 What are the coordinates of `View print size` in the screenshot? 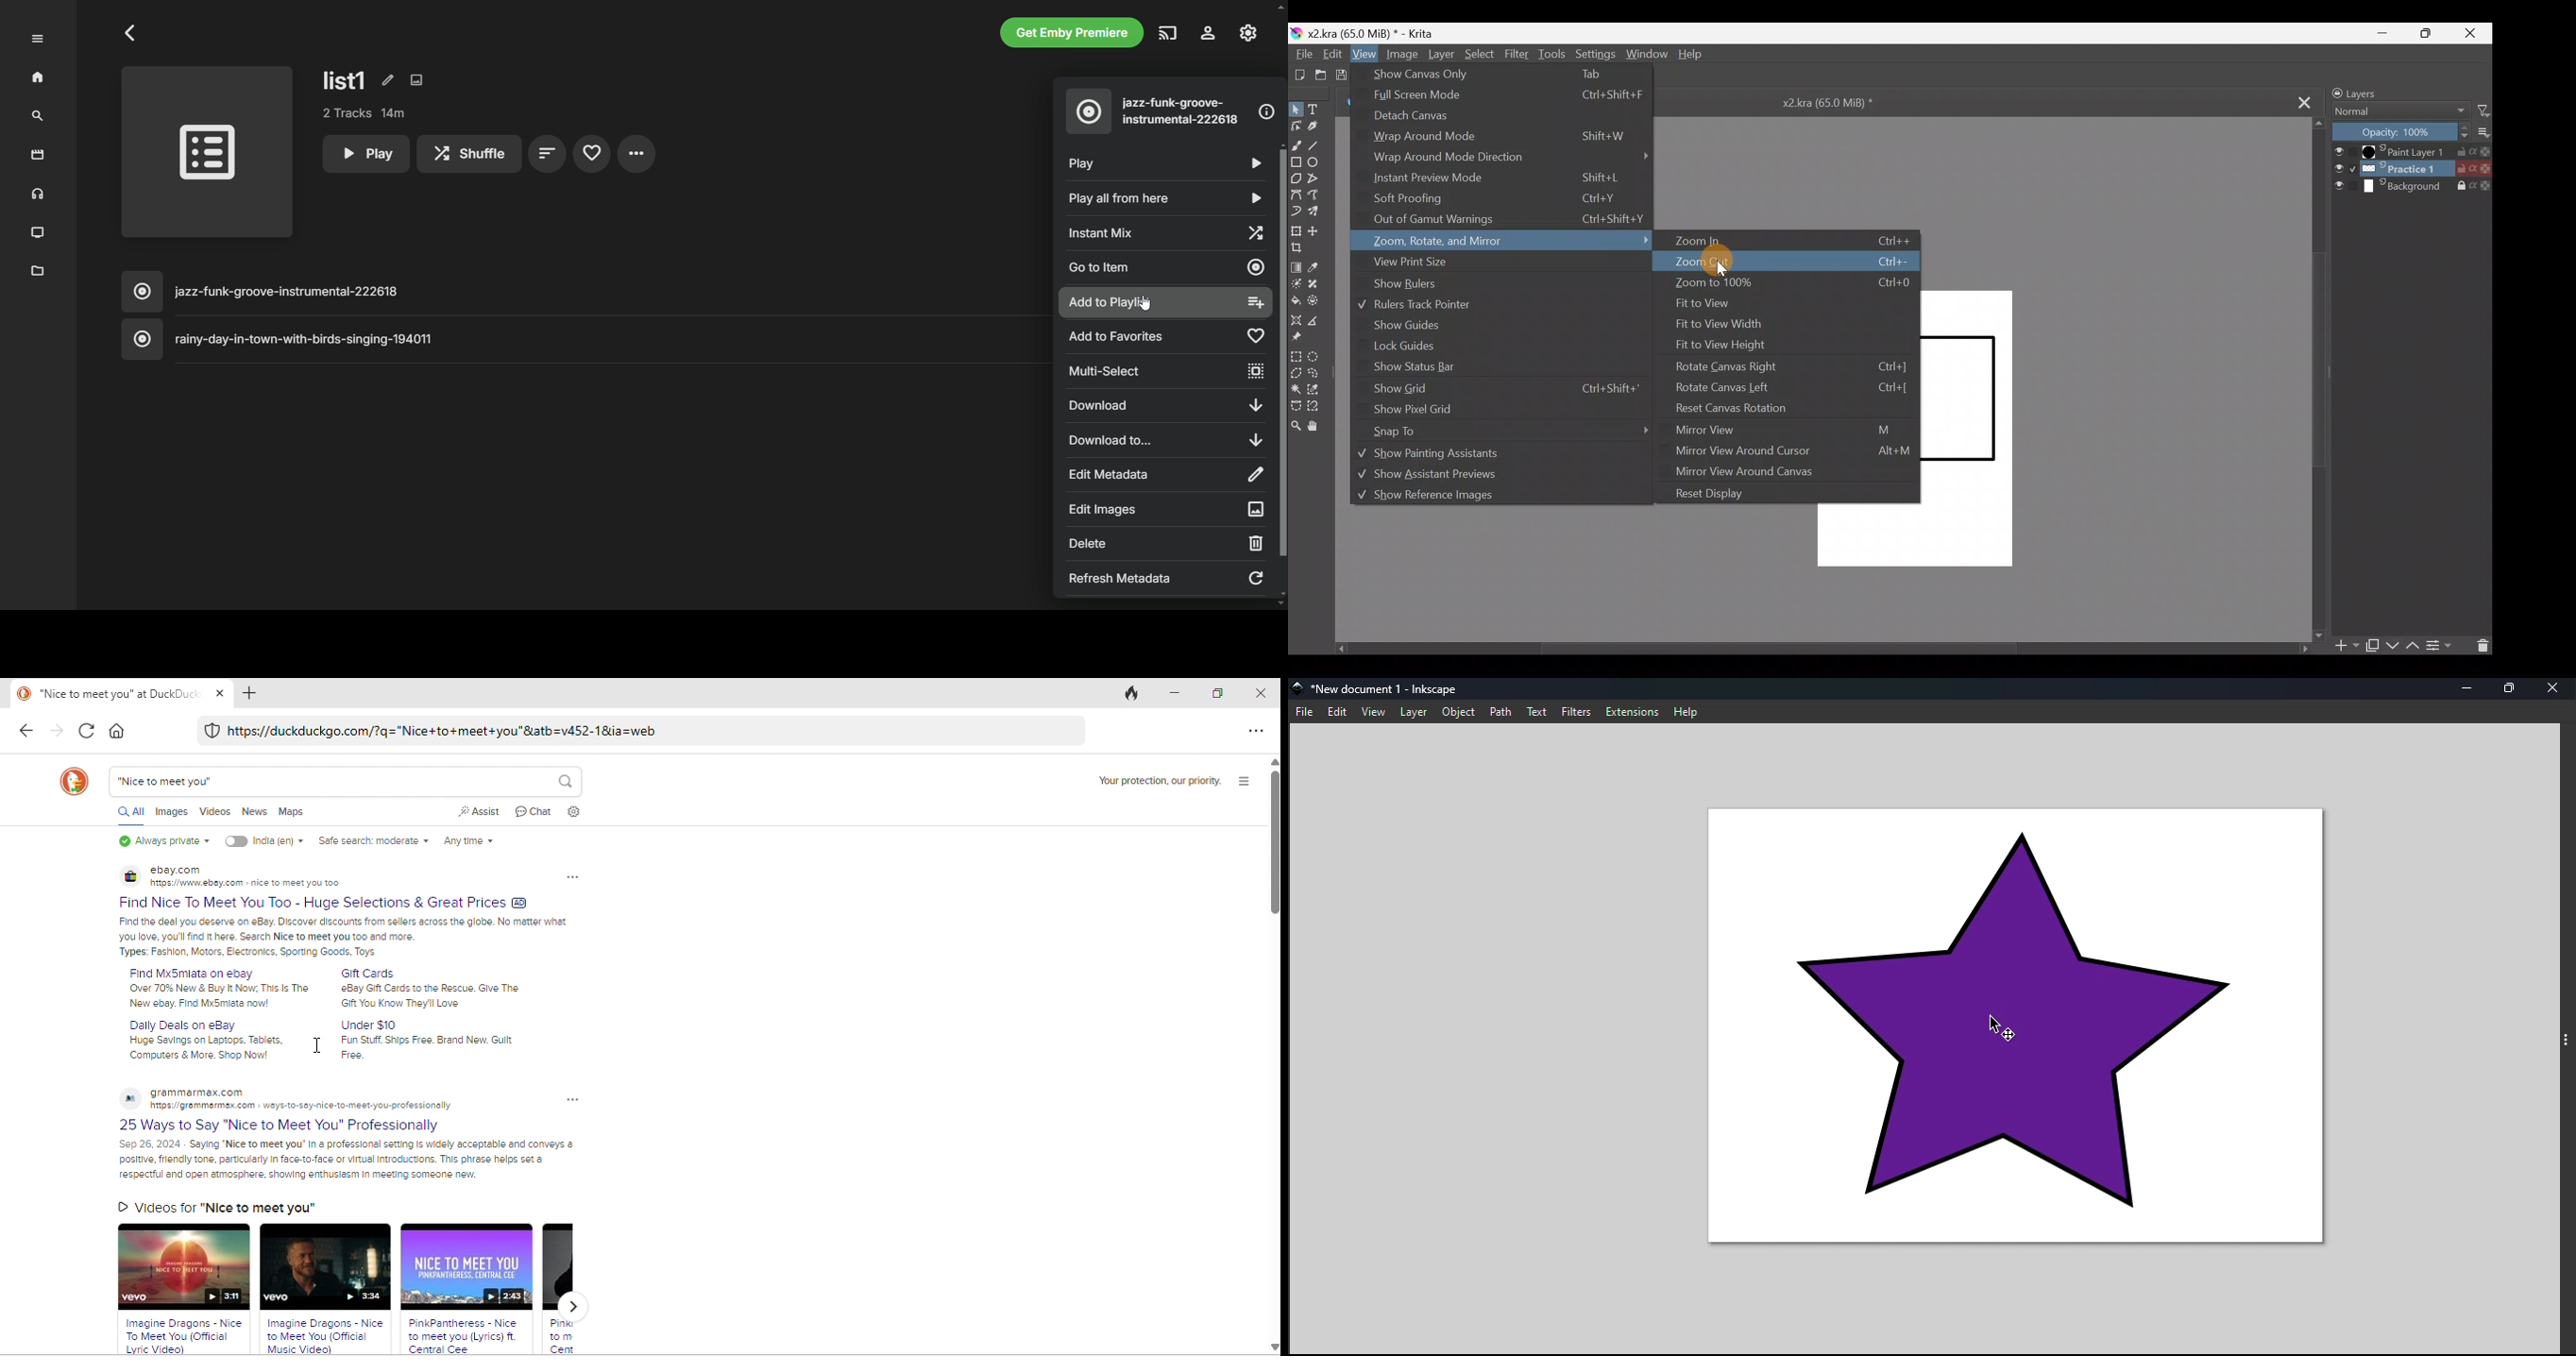 It's located at (1503, 264).